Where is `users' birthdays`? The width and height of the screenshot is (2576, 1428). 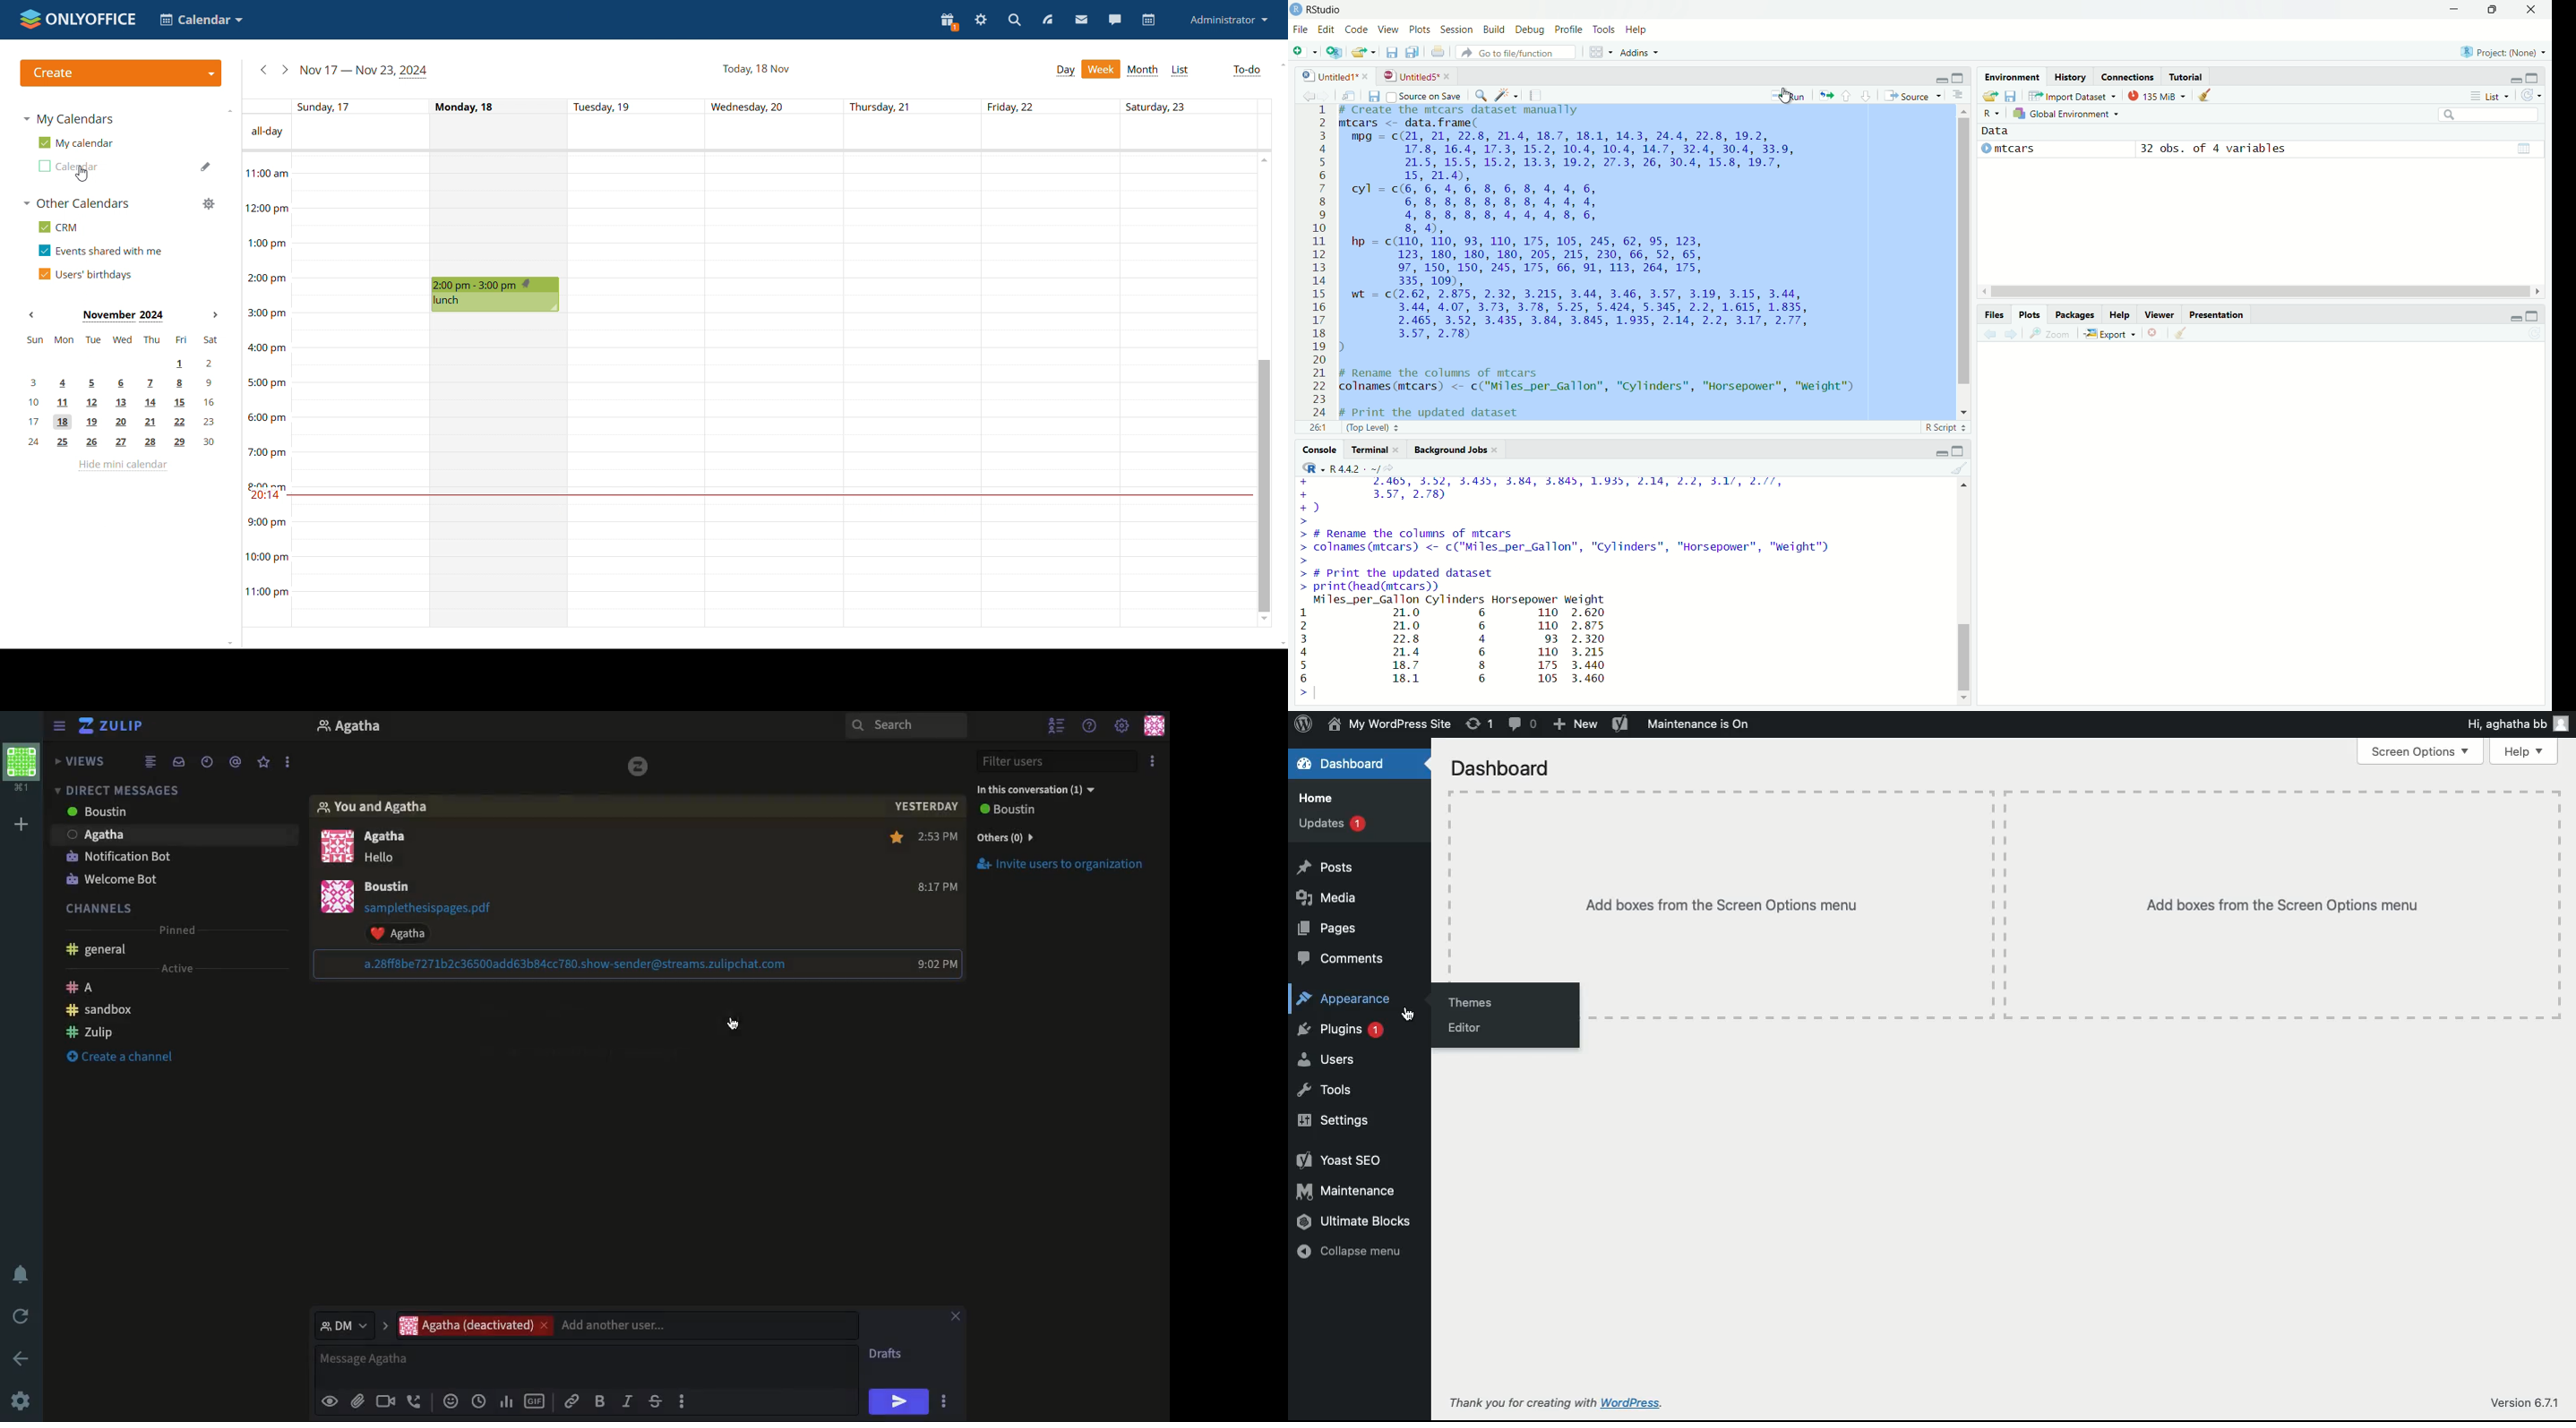 users' birthdays is located at coordinates (86, 274).